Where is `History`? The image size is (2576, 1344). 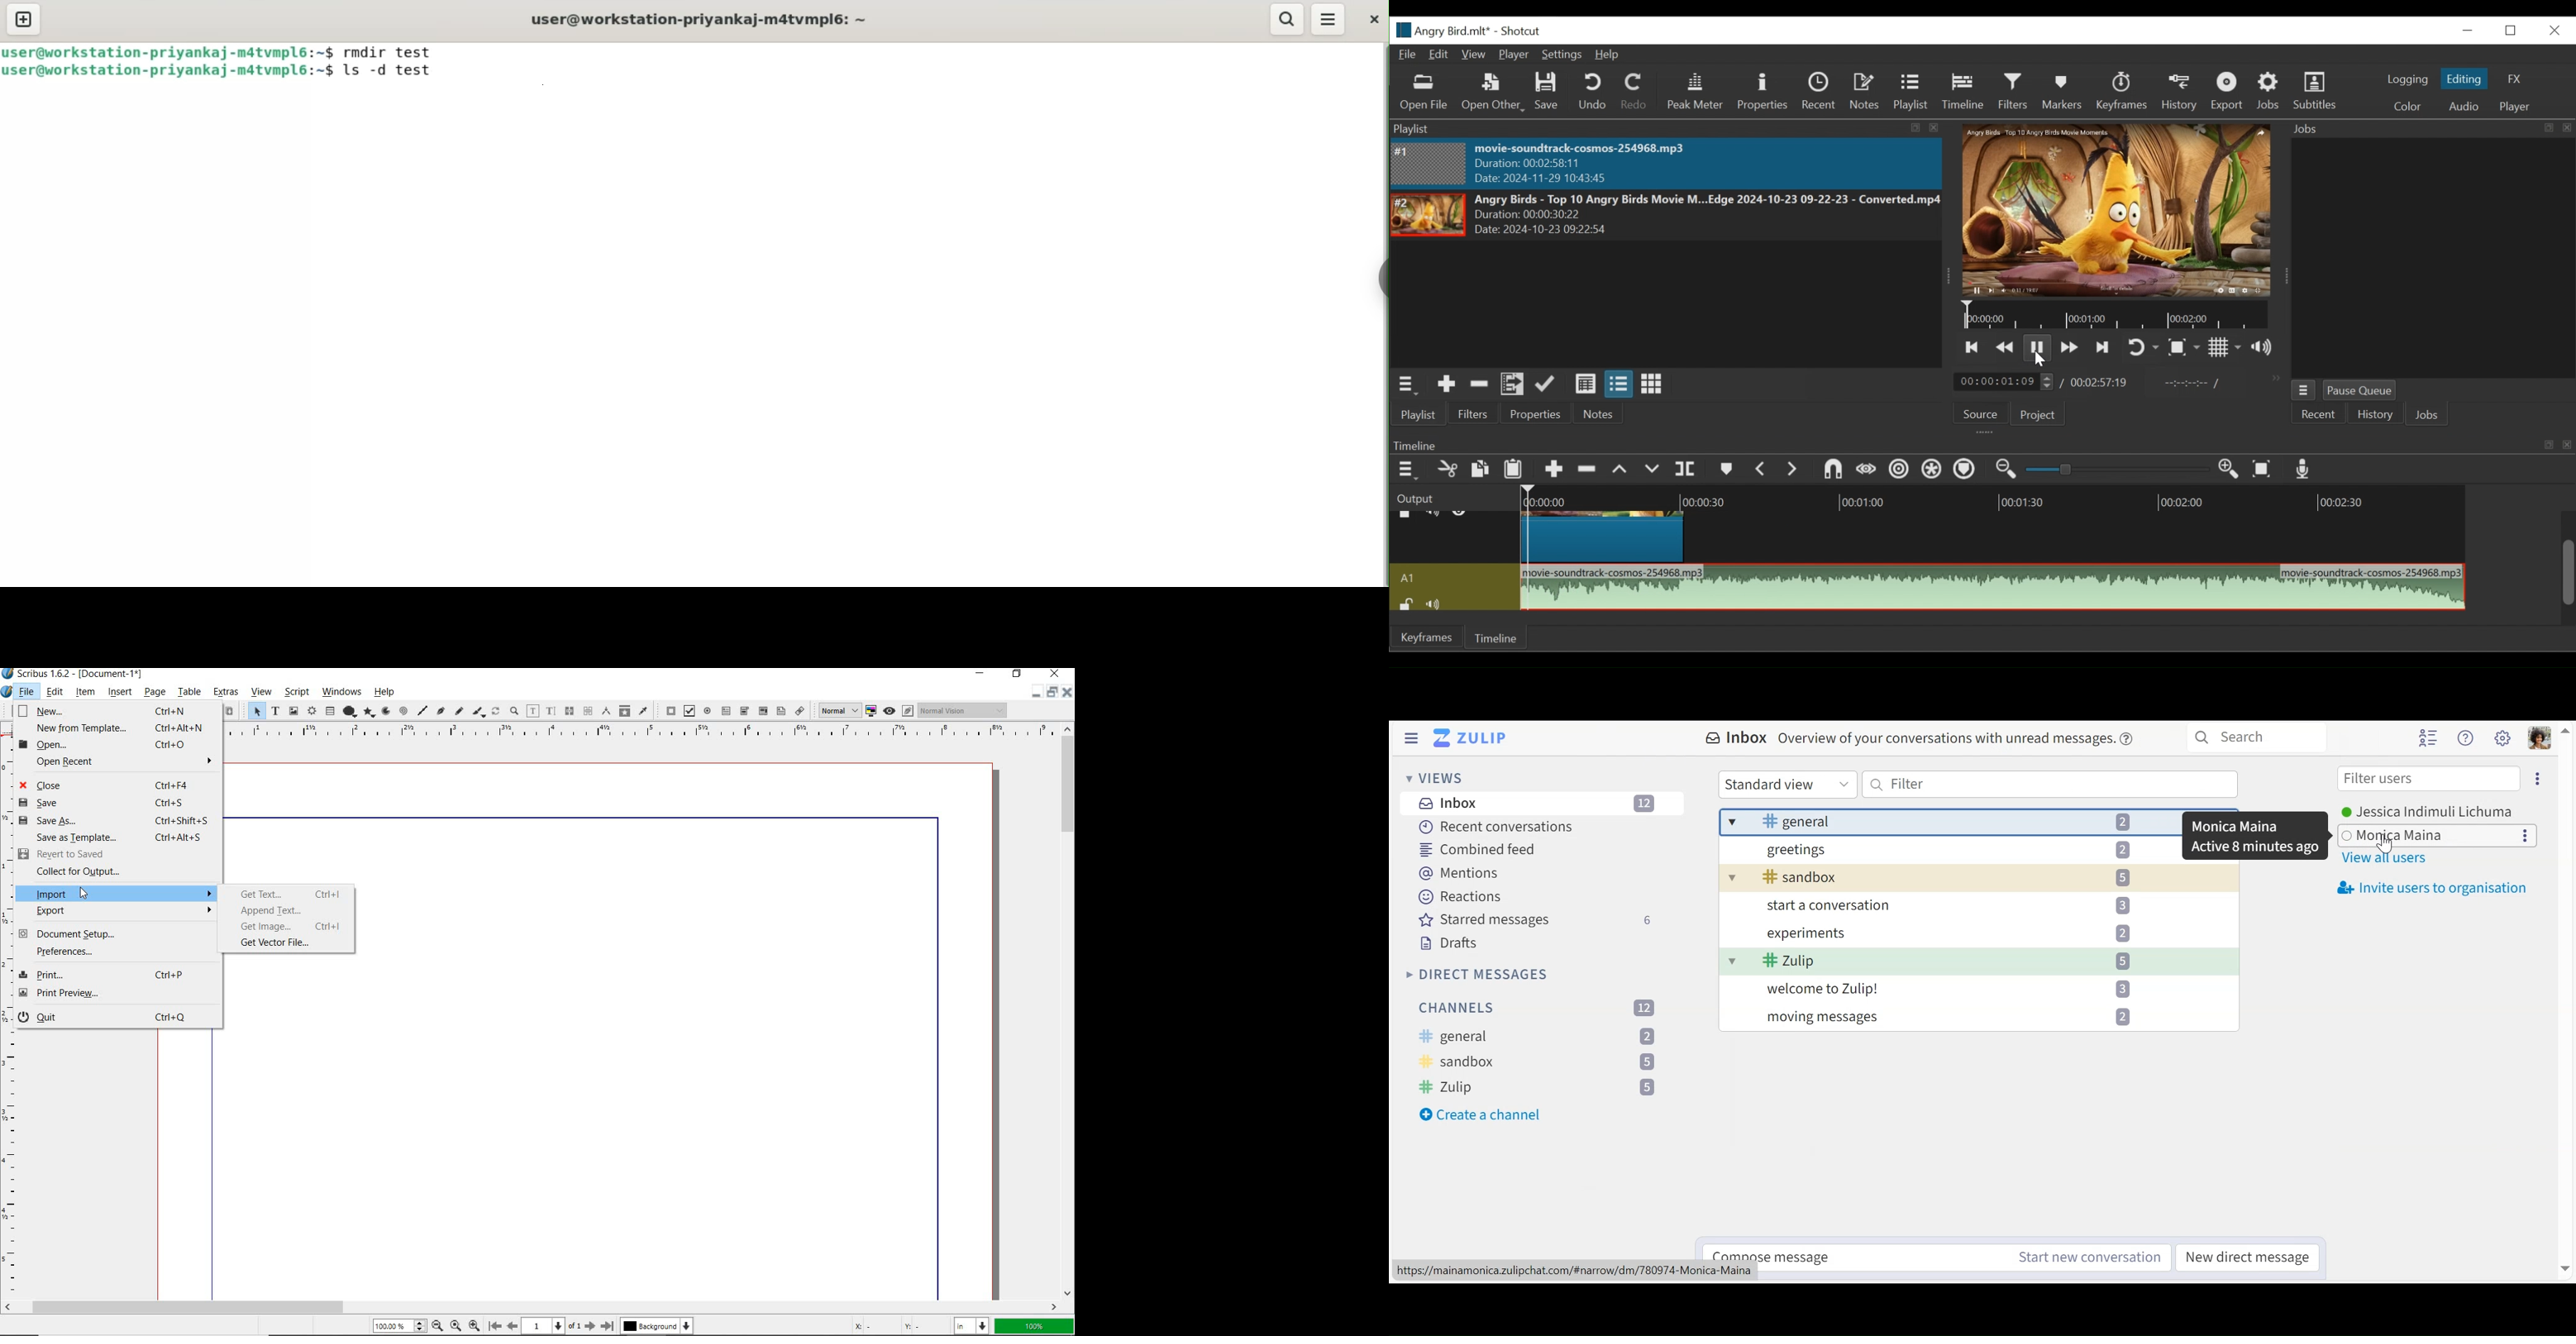 History is located at coordinates (2375, 414).